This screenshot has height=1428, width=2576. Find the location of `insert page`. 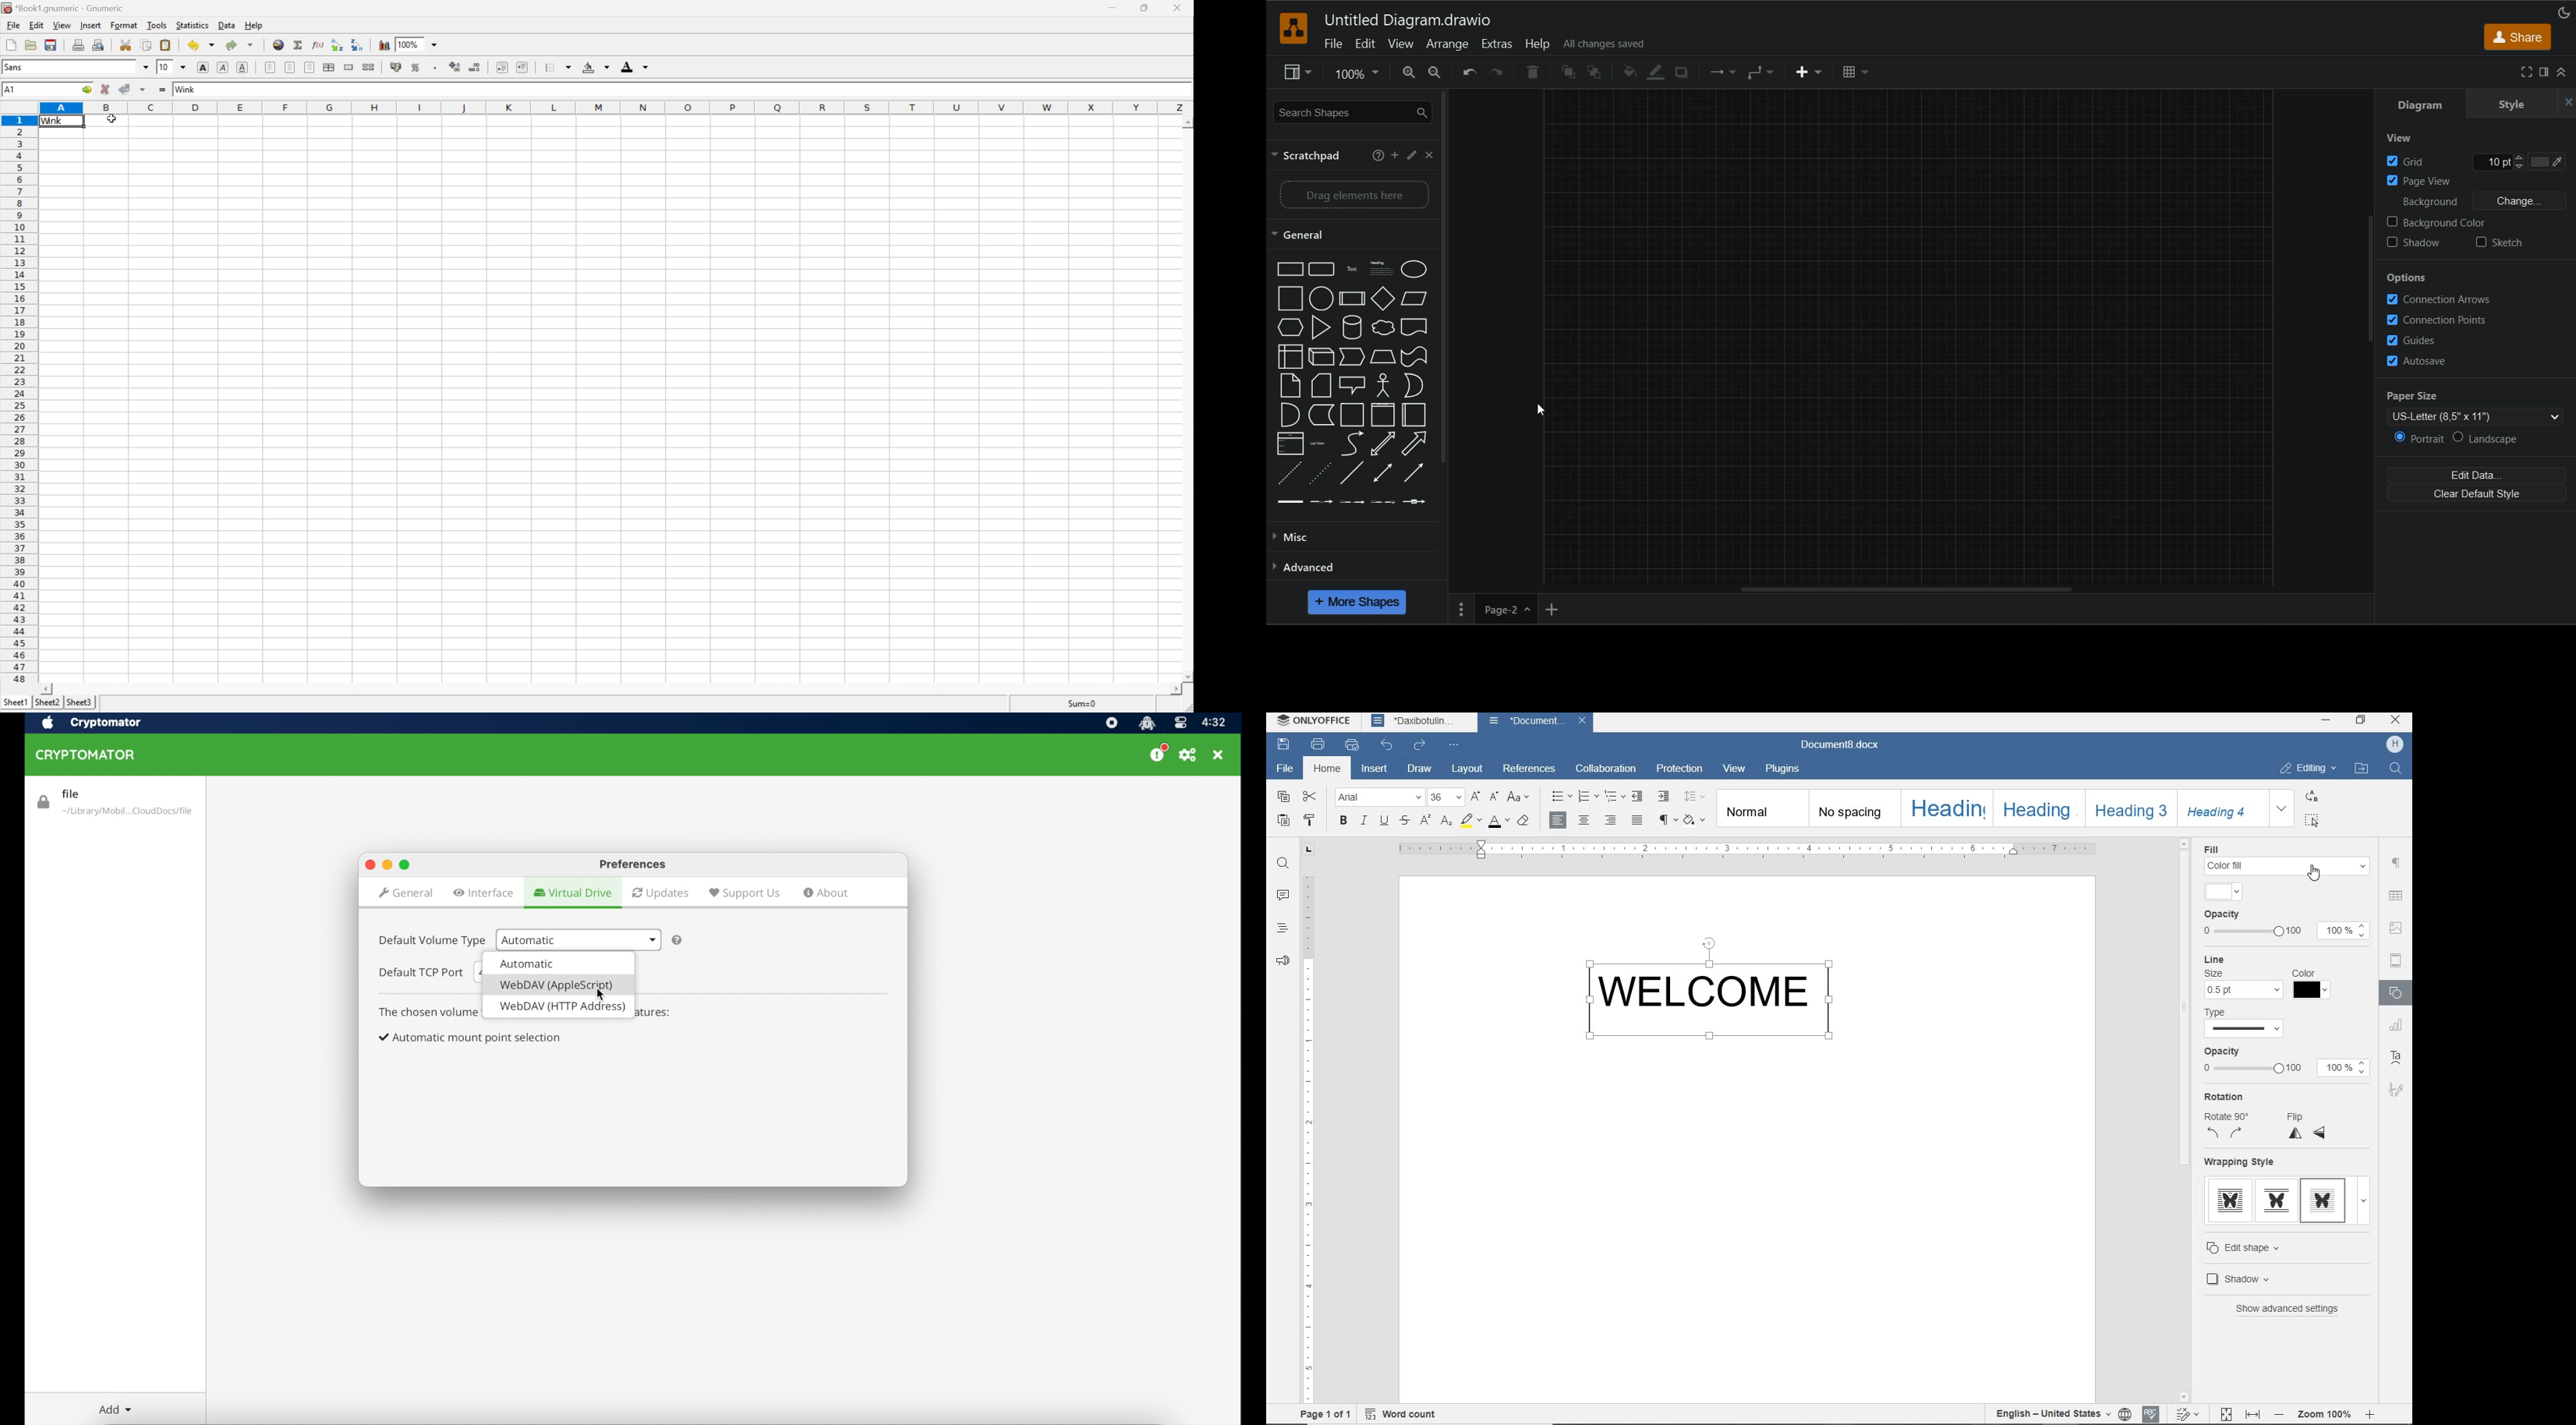

insert page is located at coordinates (1604, 609).